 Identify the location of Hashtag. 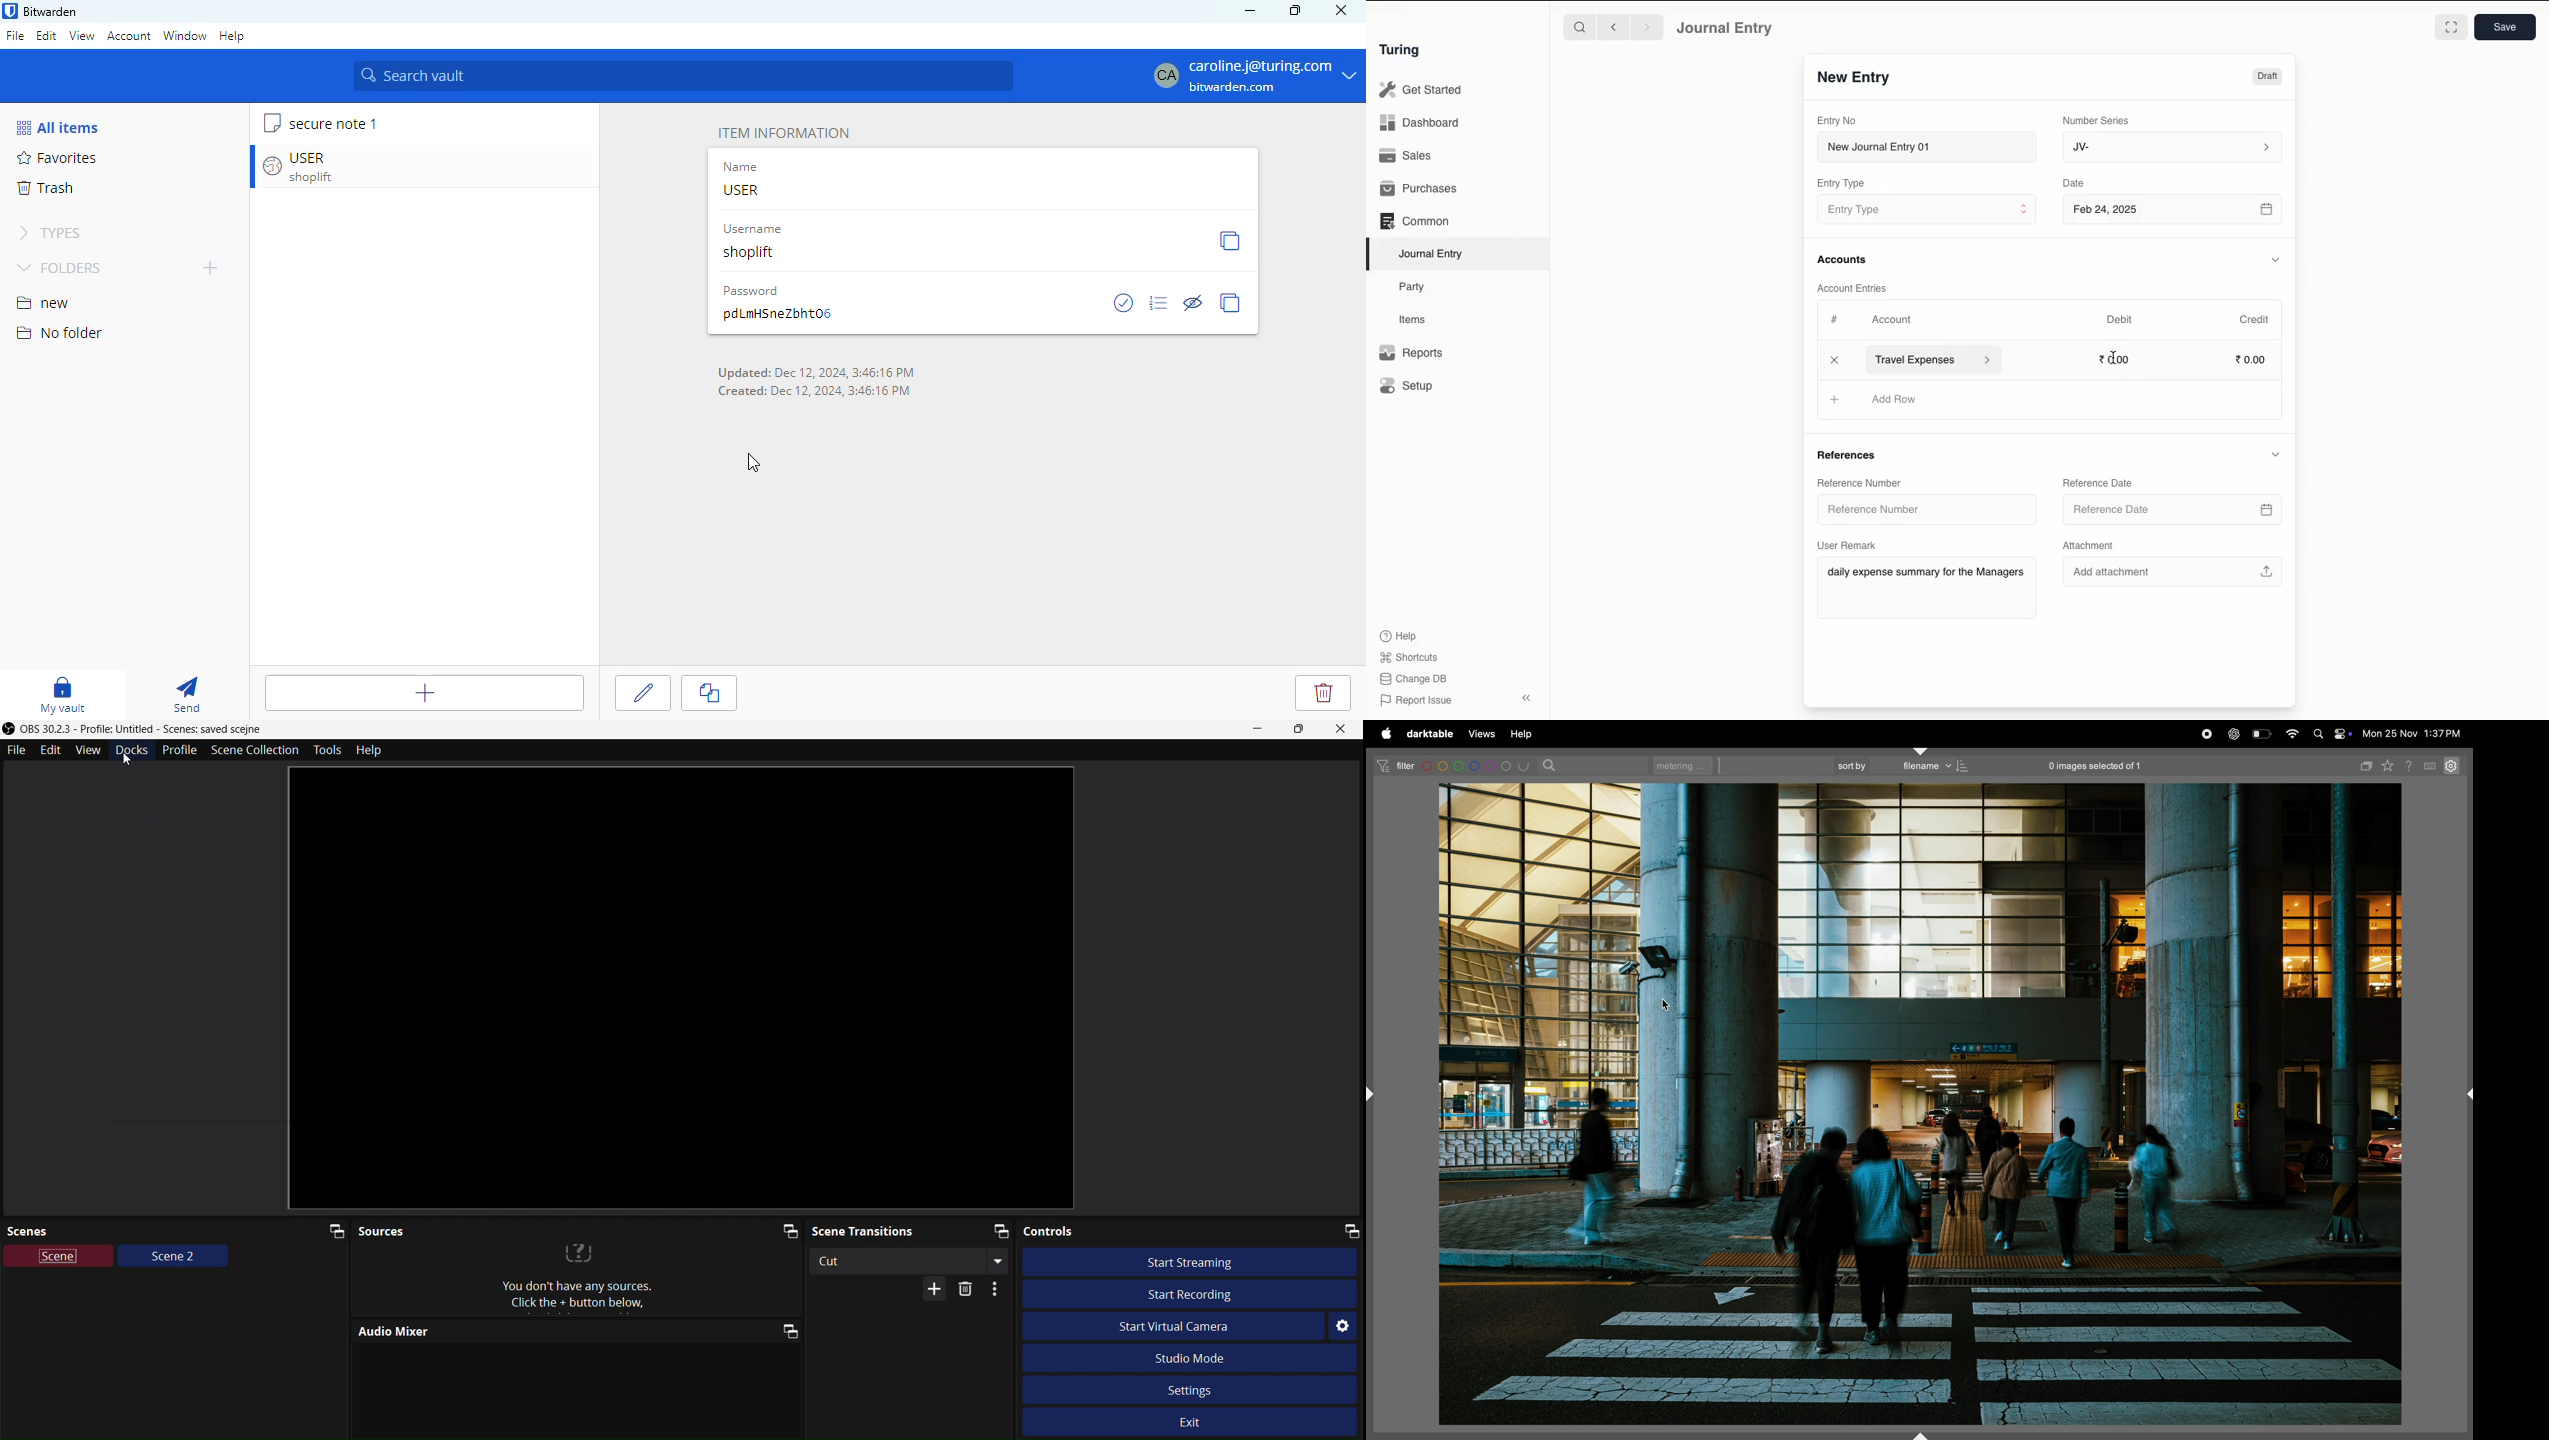
(1836, 319).